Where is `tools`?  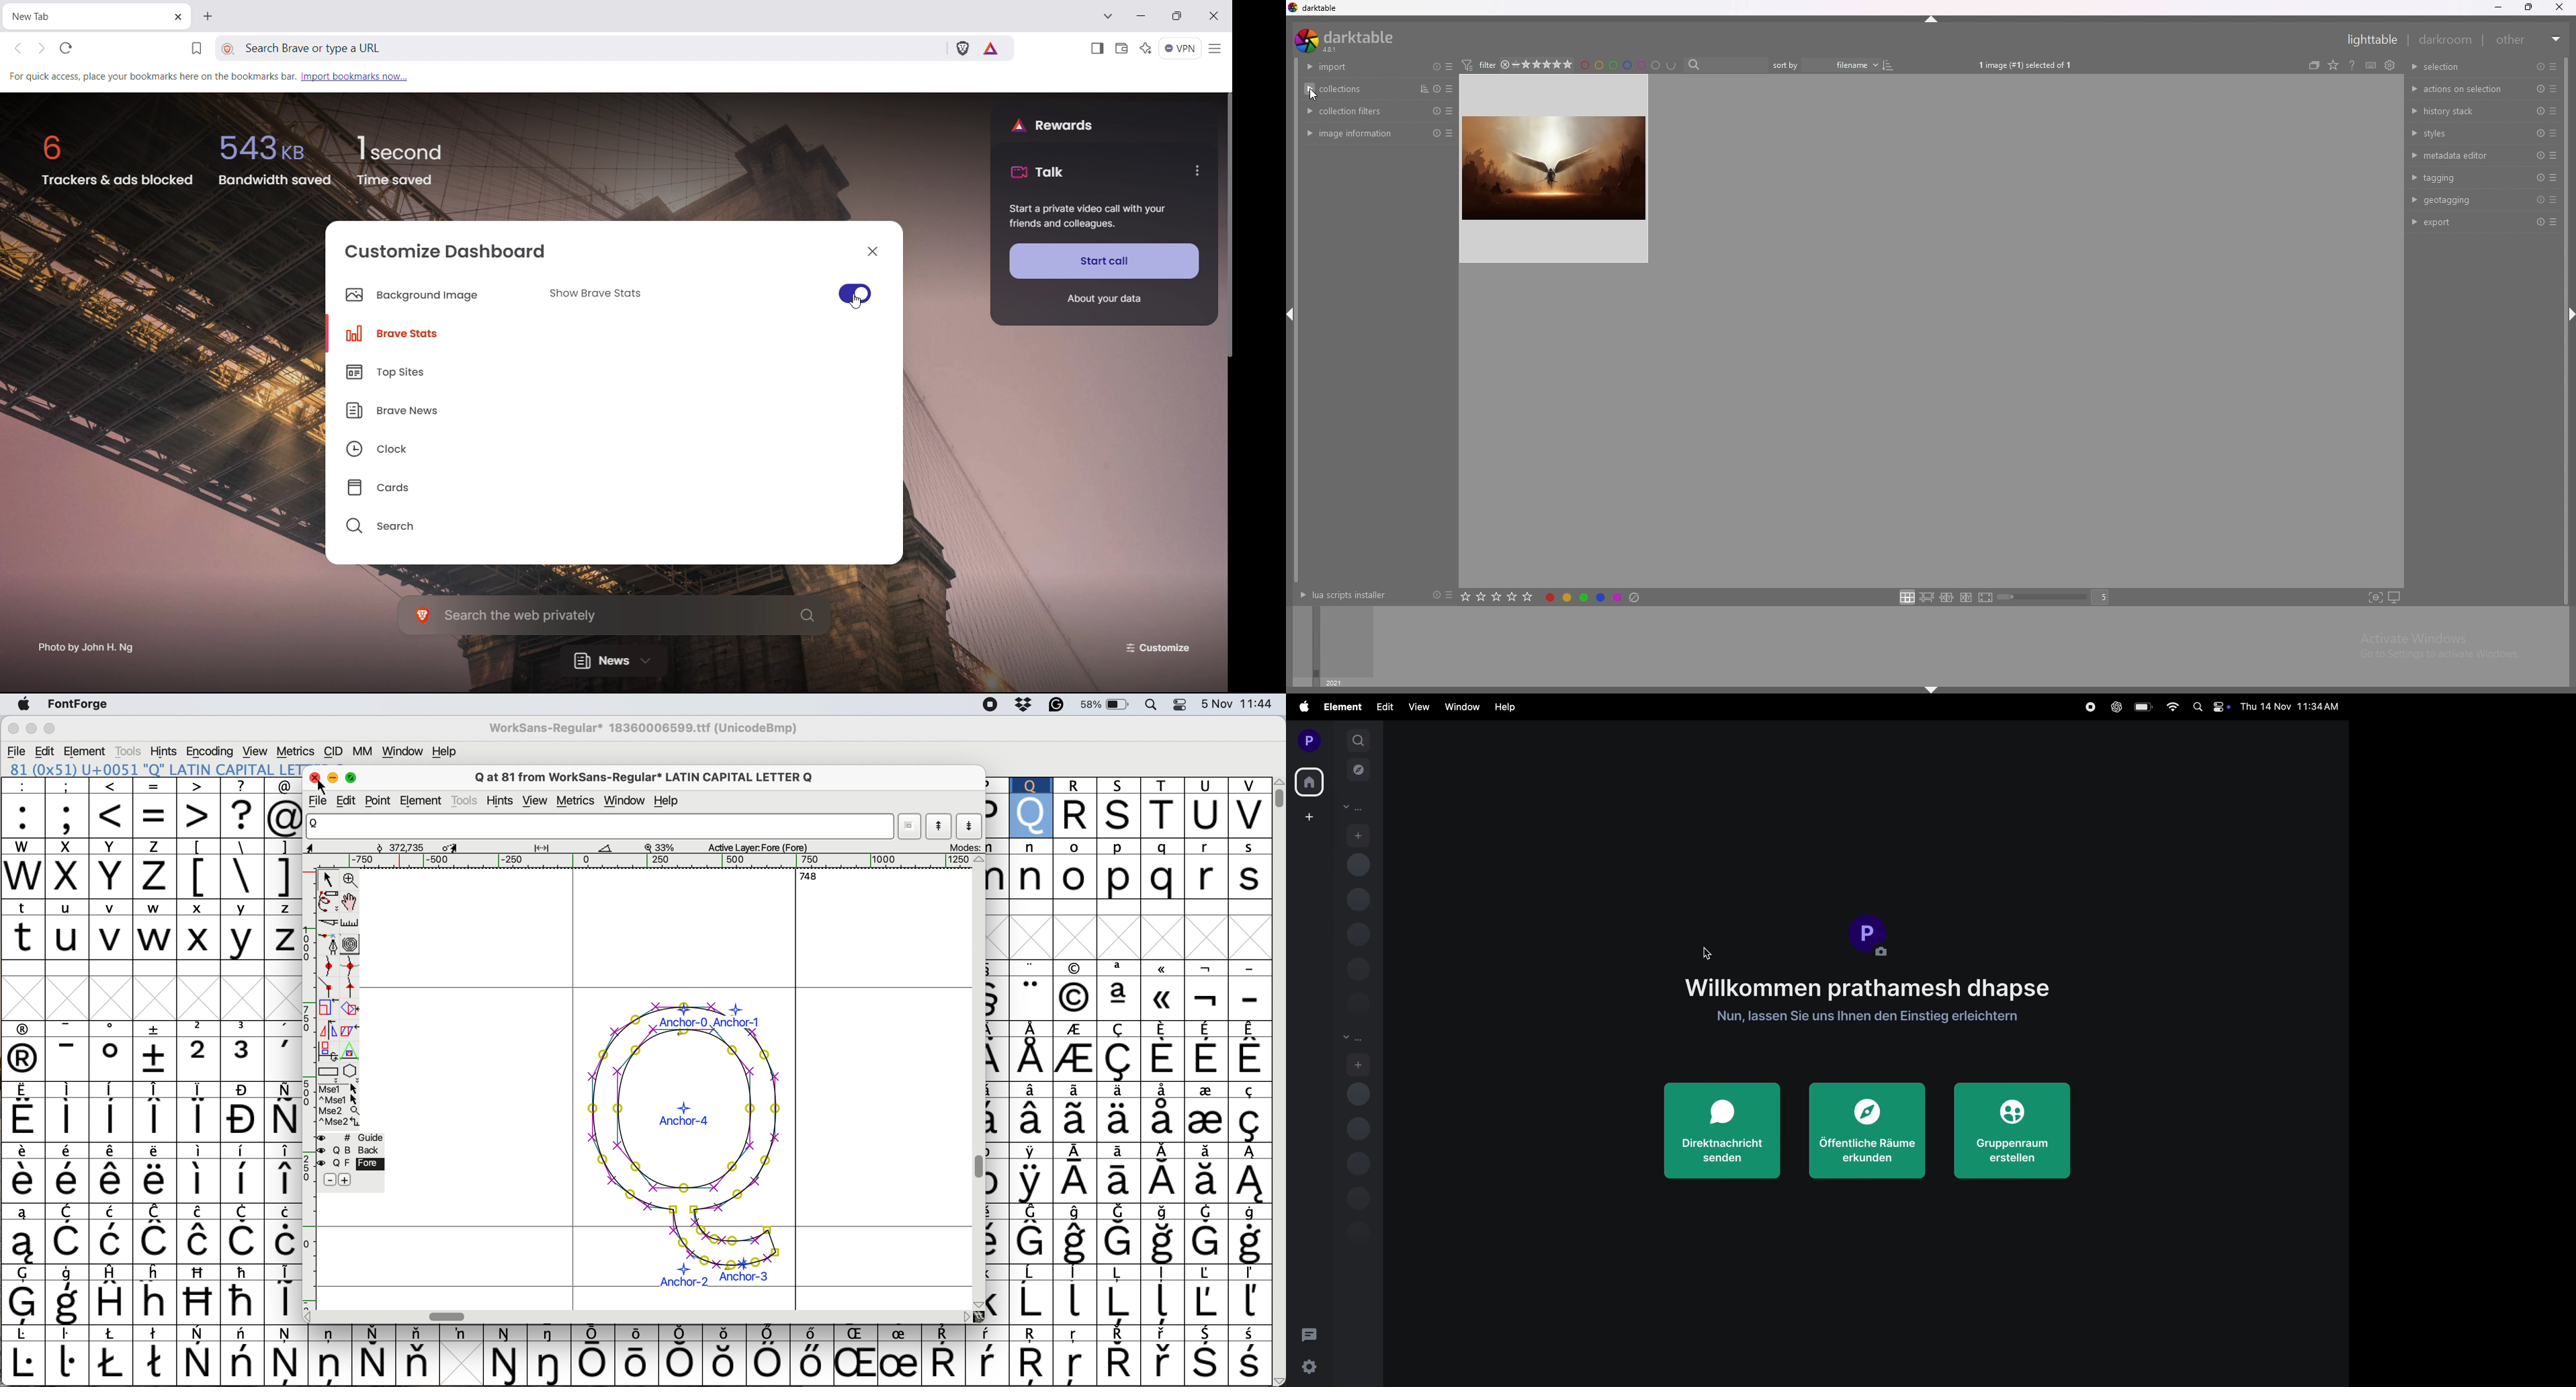 tools is located at coordinates (131, 749).